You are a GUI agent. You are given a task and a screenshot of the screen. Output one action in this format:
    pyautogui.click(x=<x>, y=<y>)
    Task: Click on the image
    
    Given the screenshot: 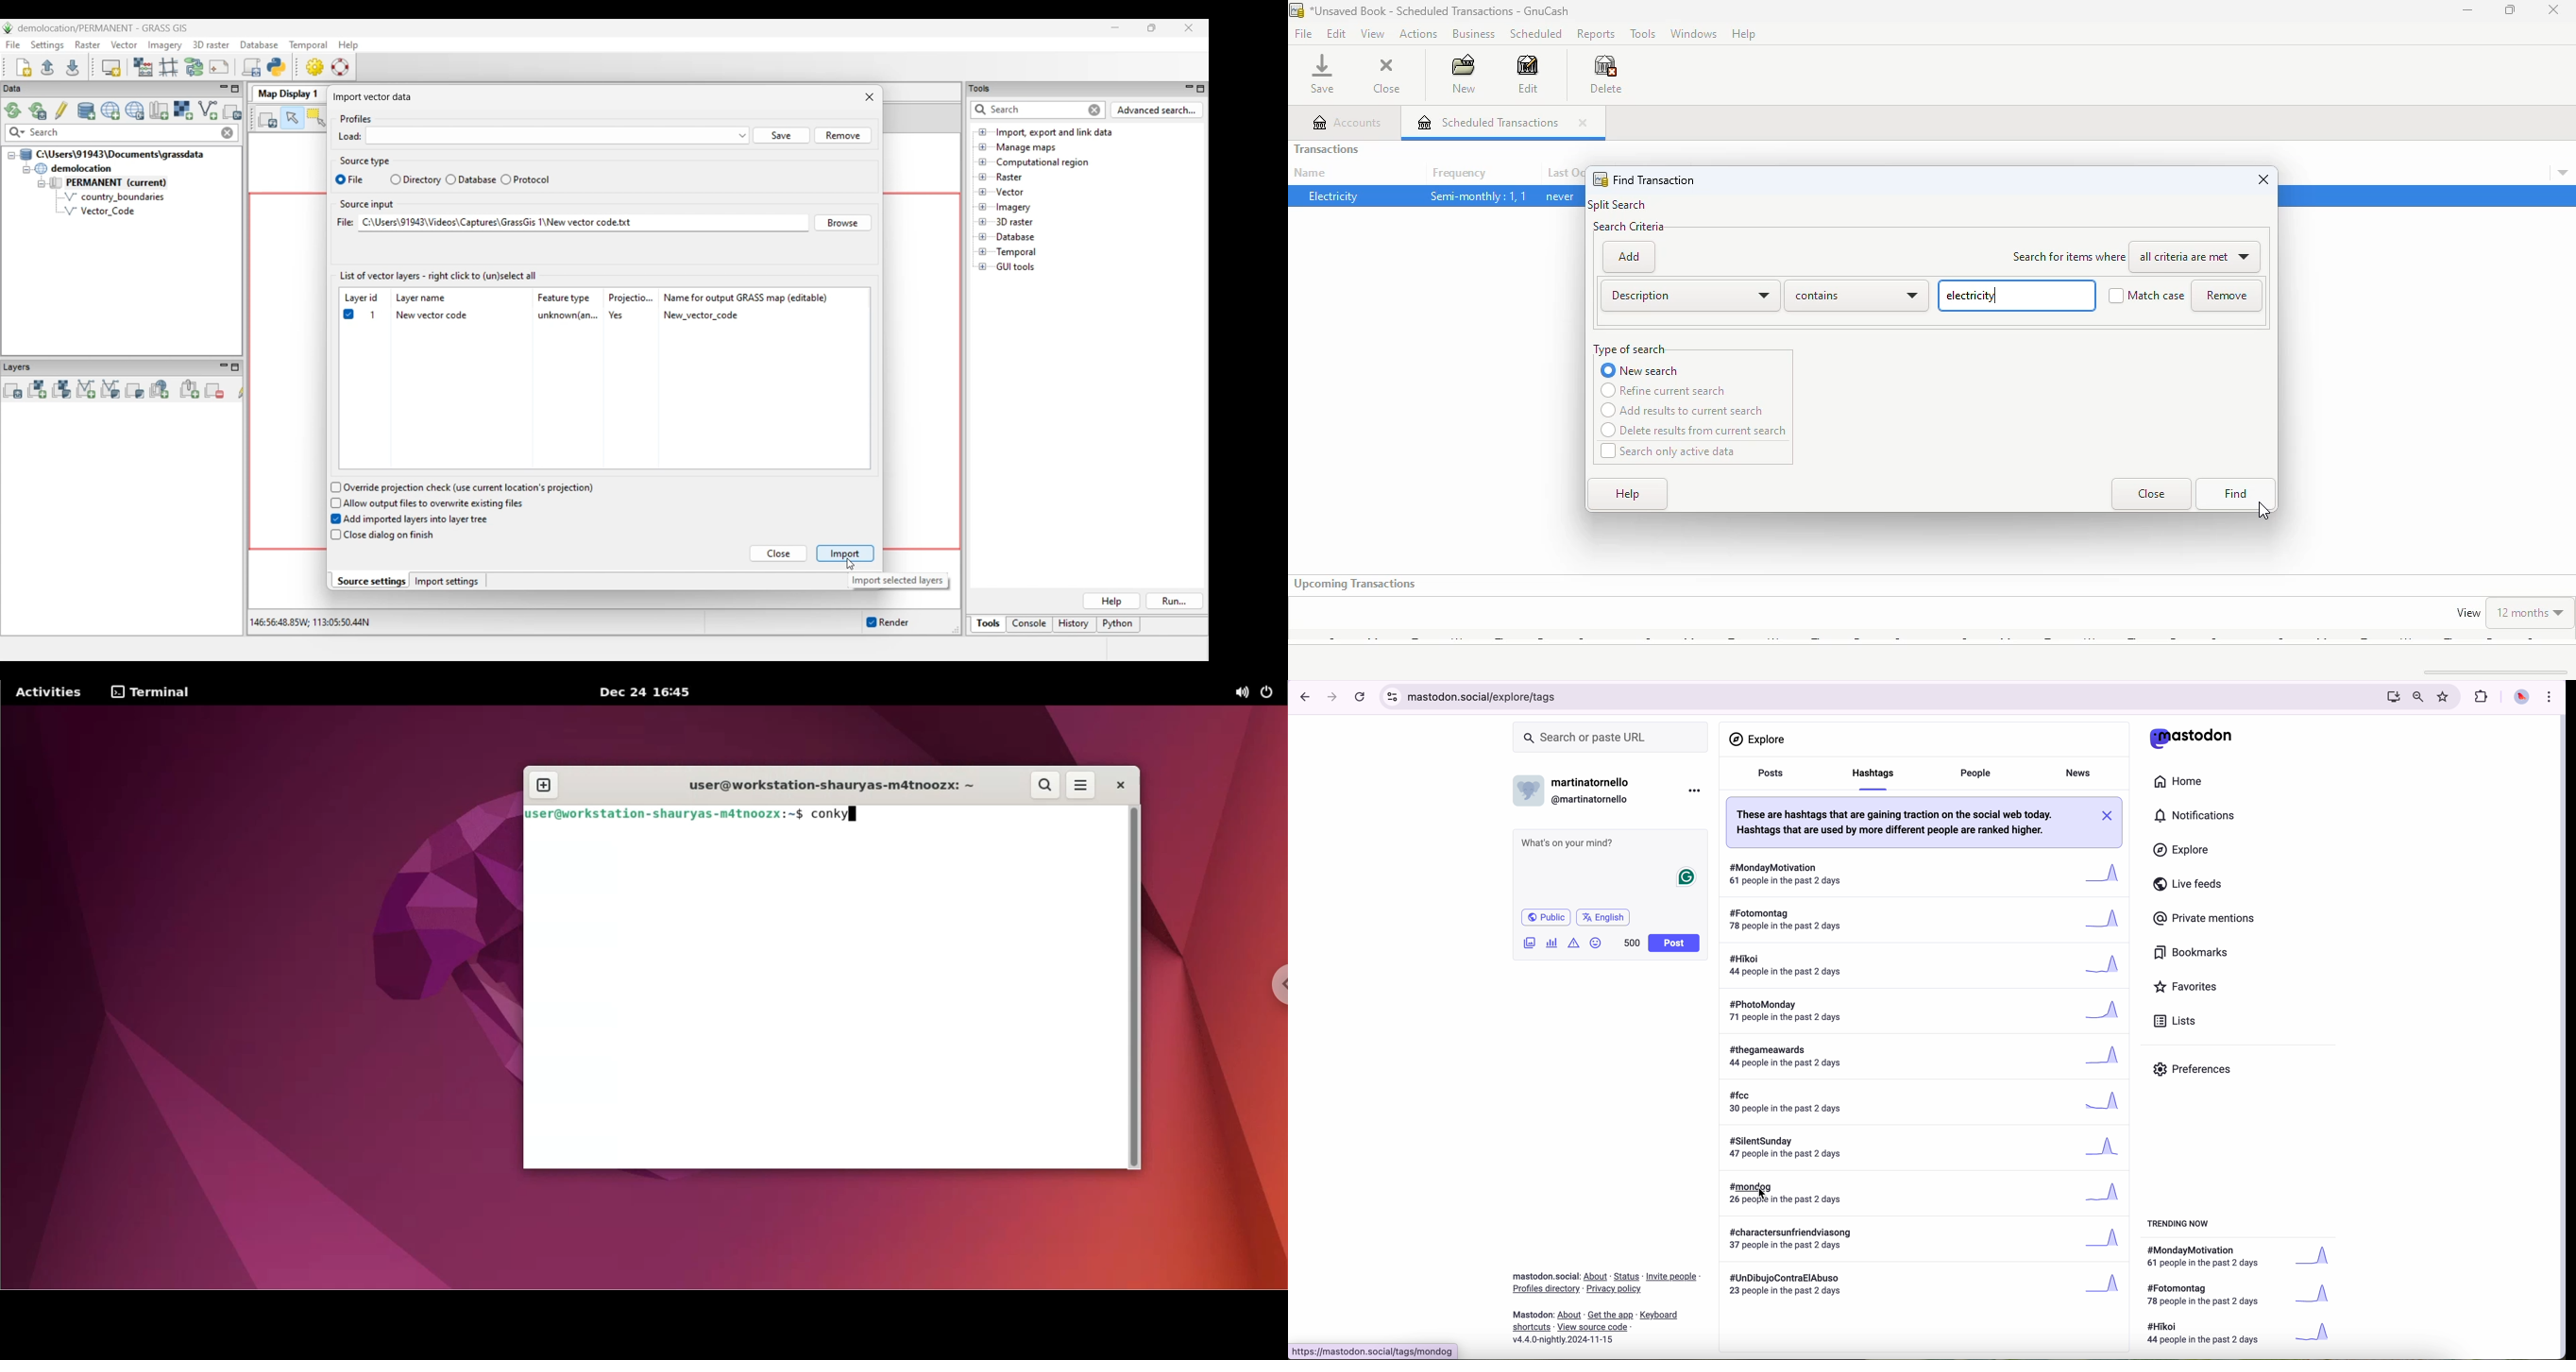 What is the action you would take?
    pyautogui.click(x=1529, y=944)
    